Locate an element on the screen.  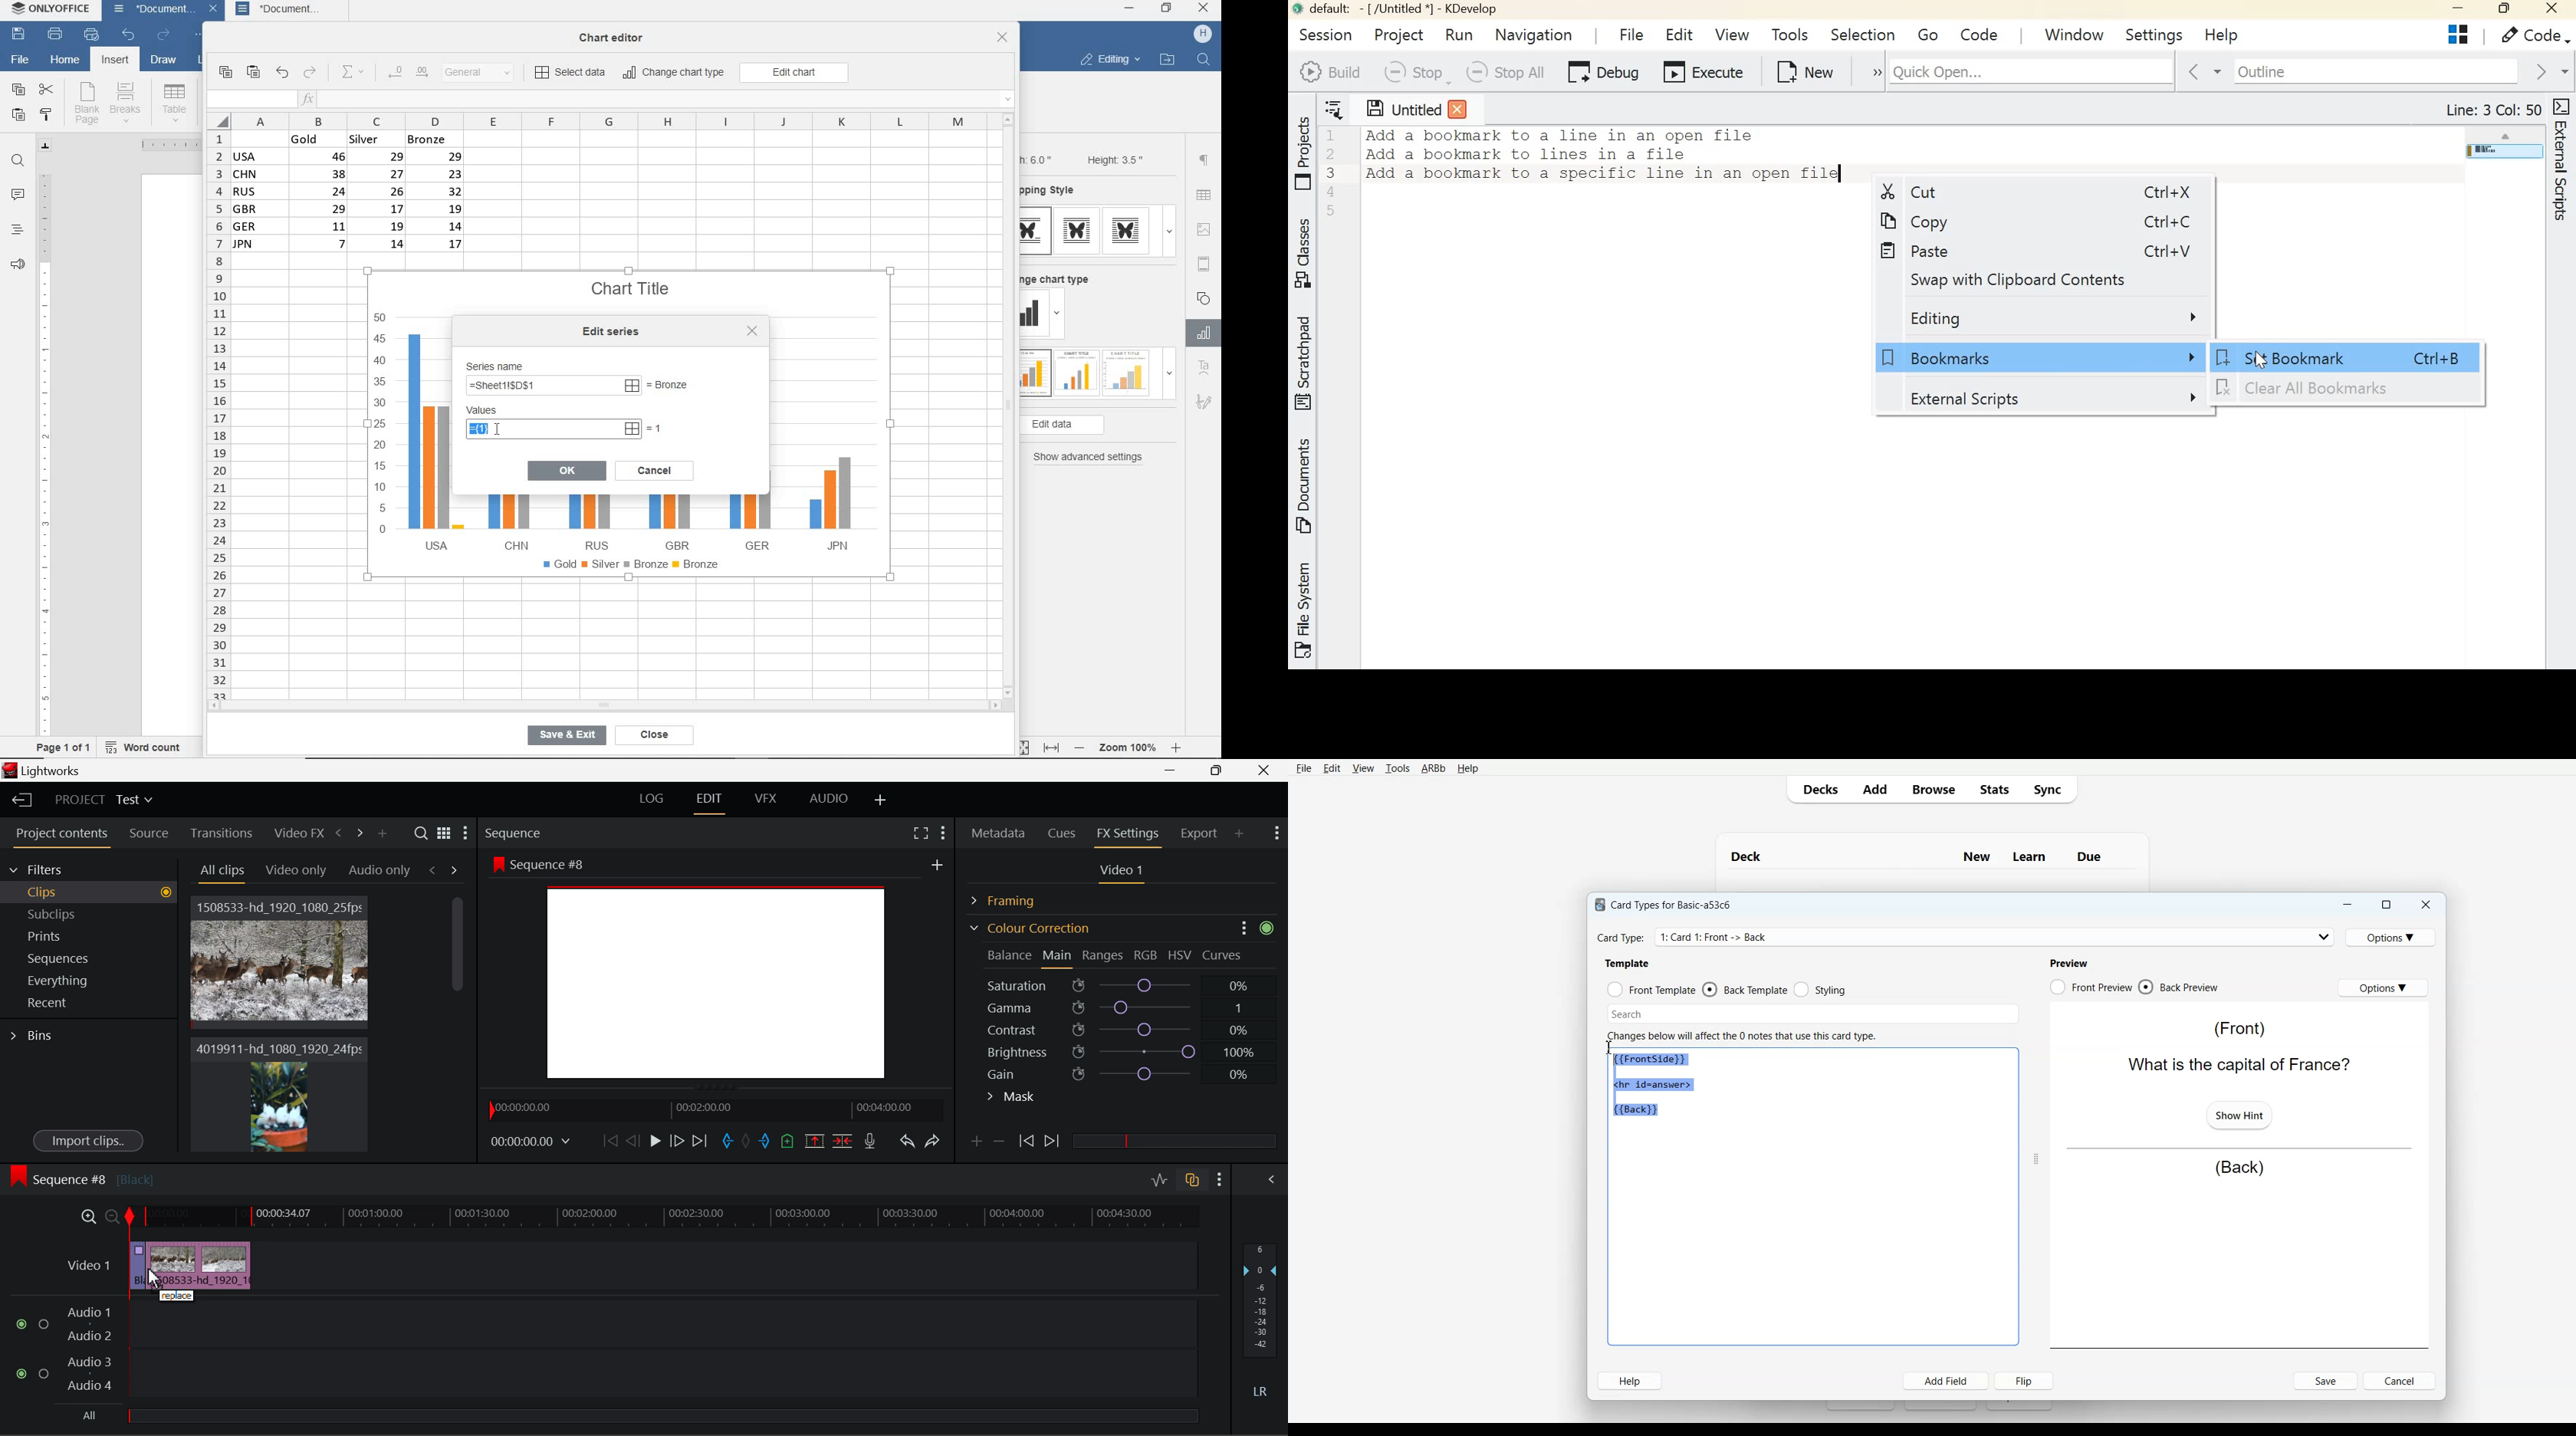
Projects is located at coordinates (1303, 154).